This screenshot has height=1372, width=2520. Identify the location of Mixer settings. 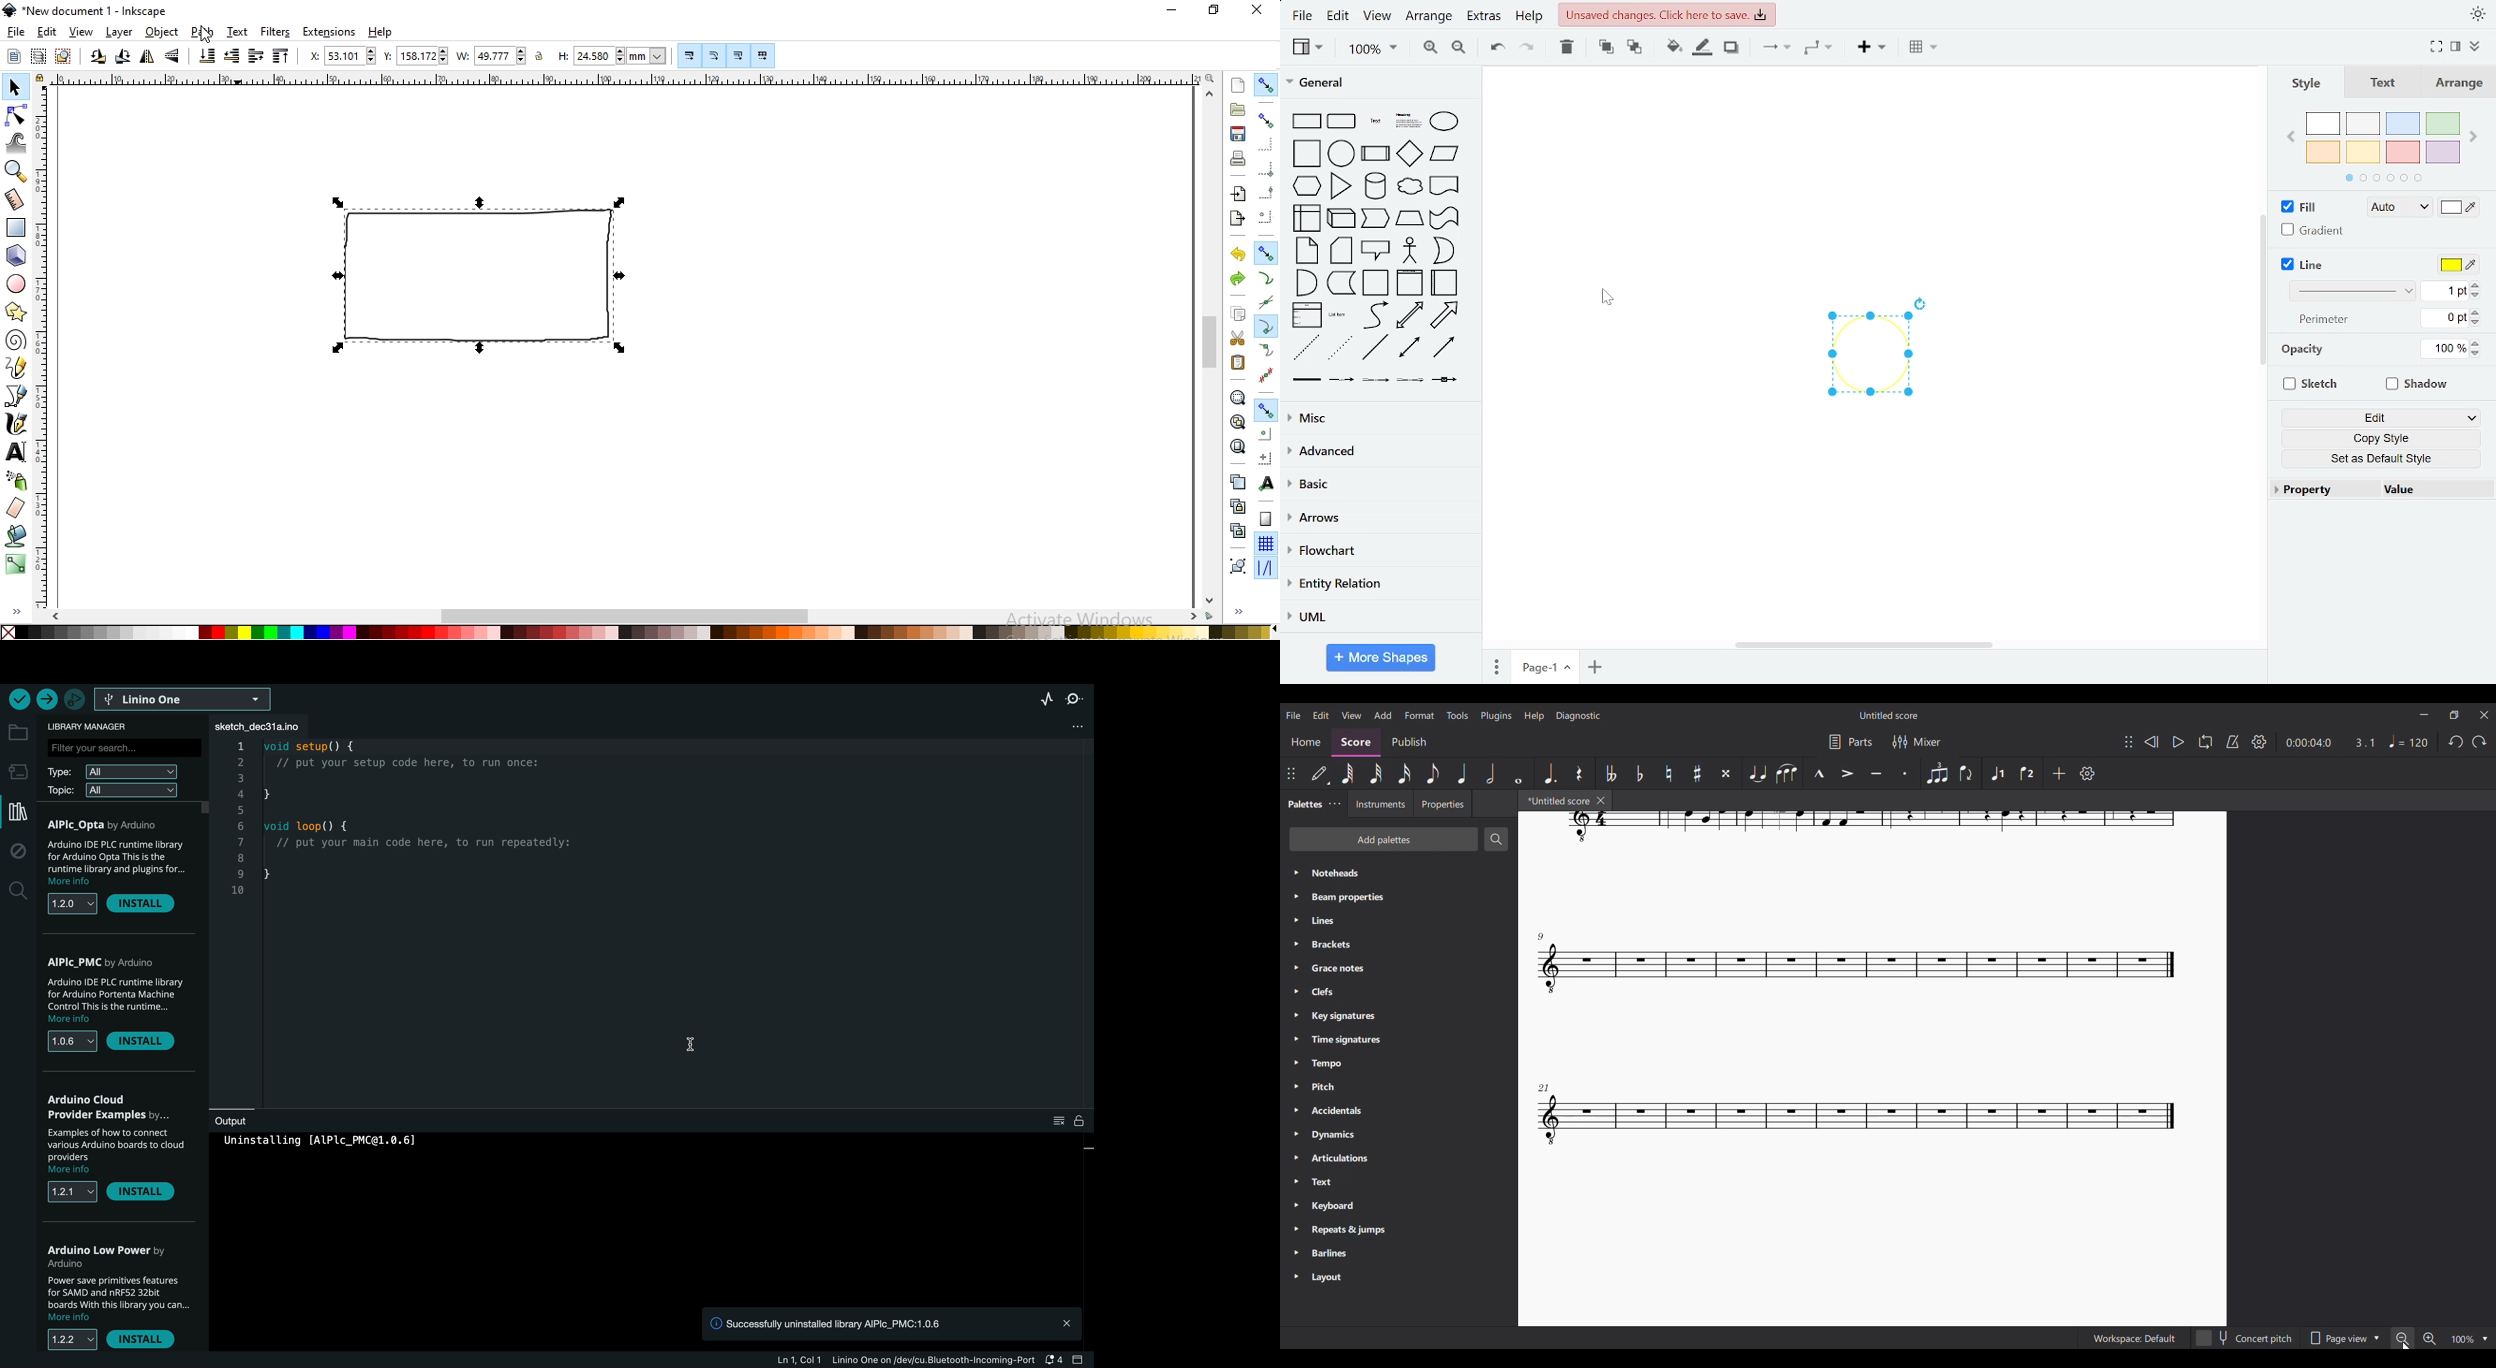
(1917, 742).